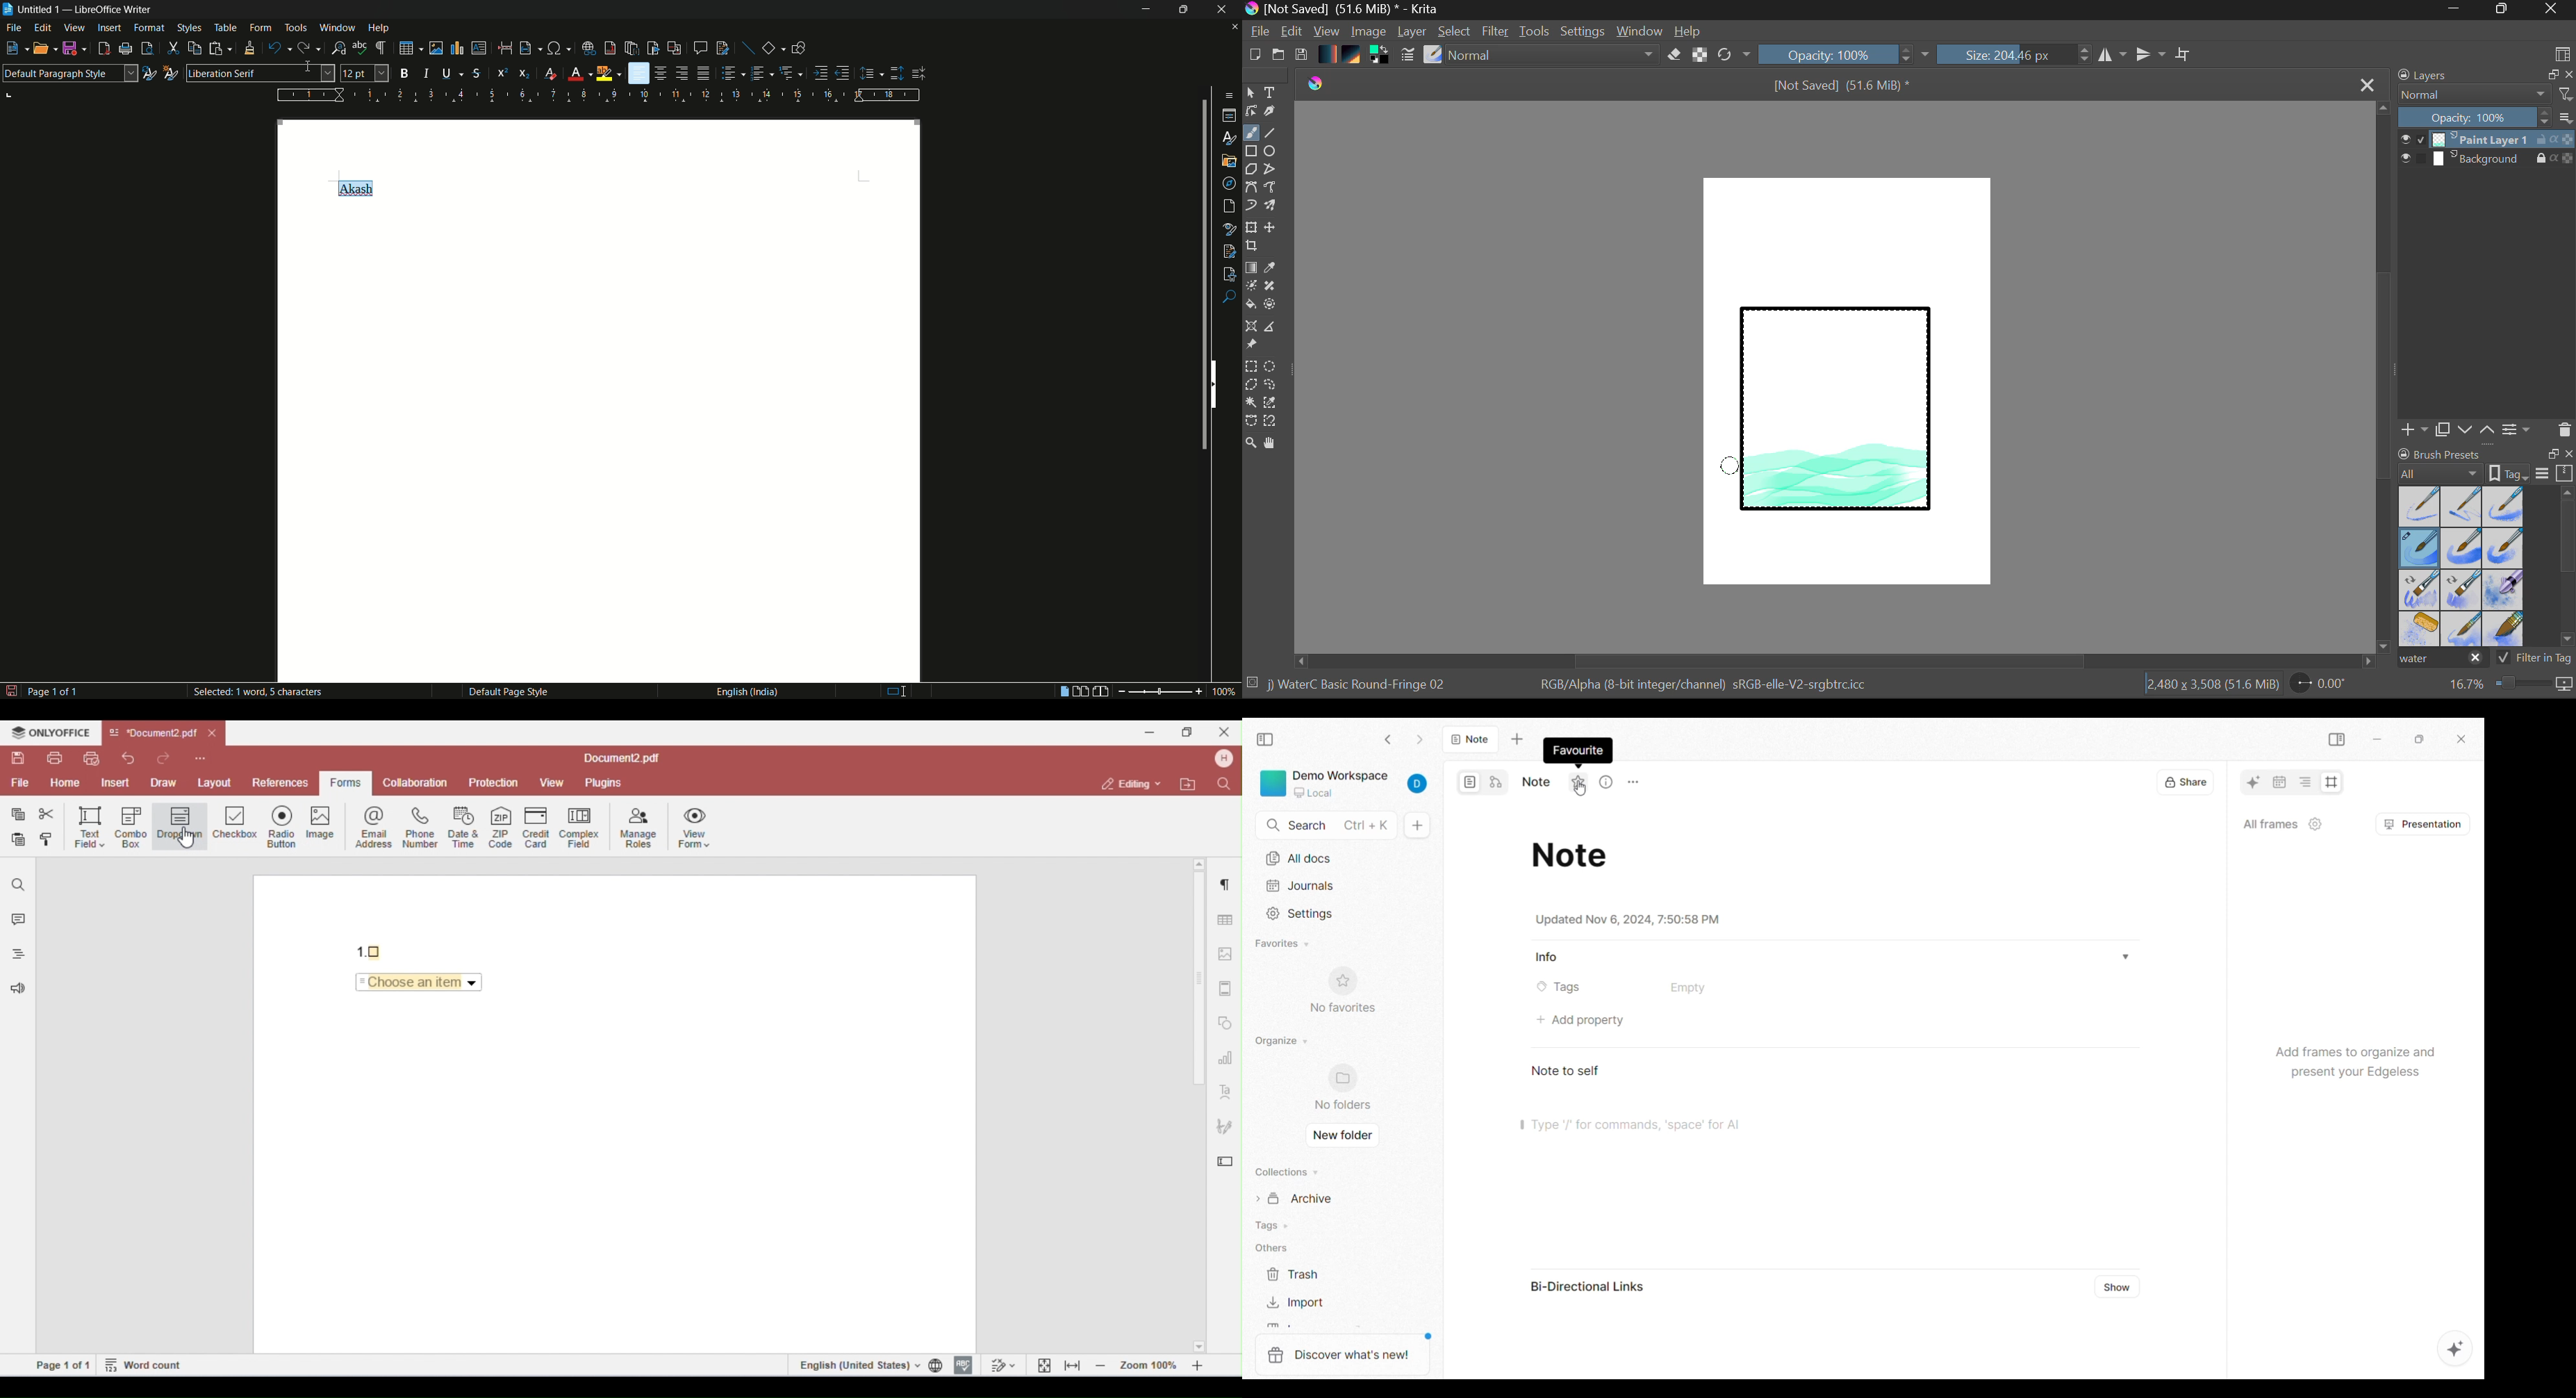 The width and height of the screenshot is (2576, 1400). What do you see at coordinates (1417, 825) in the screenshot?
I see `Add new doc` at bounding box center [1417, 825].